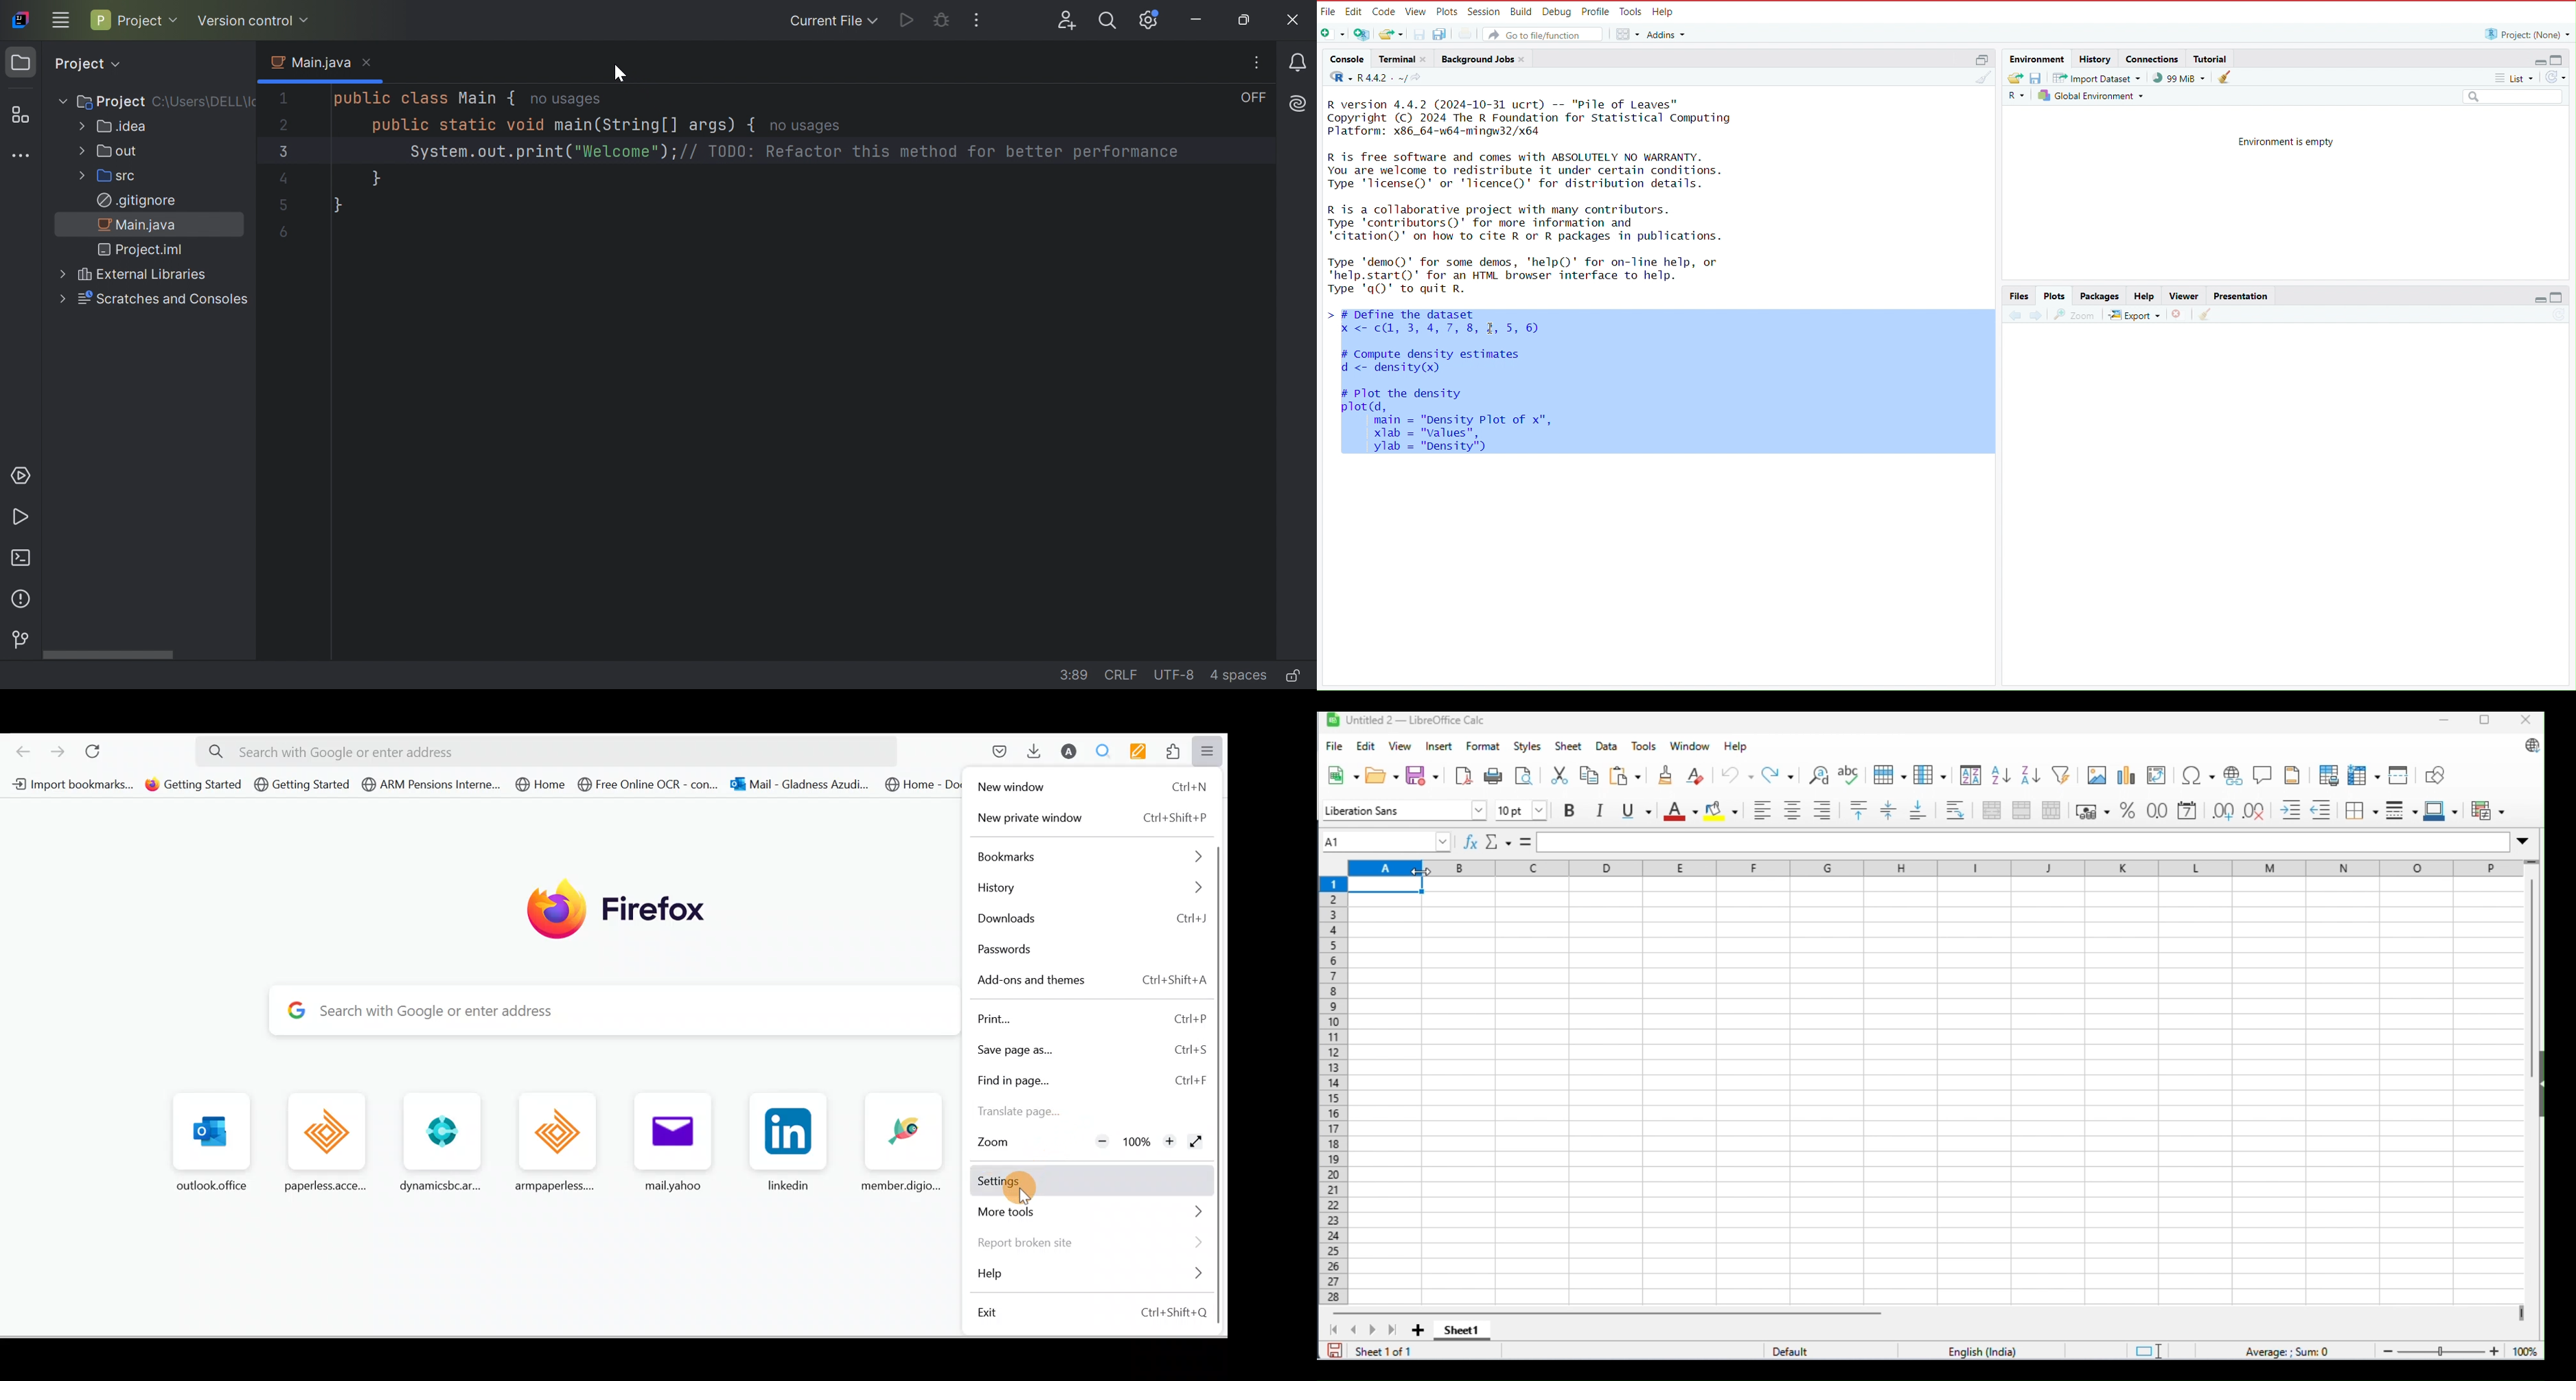 Image resolution: width=2576 pixels, height=1400 pixels. What do you see at coordinates (1177, 675) in the screenshot?
I see `UTF-8` at bounding box center [1177, 675].